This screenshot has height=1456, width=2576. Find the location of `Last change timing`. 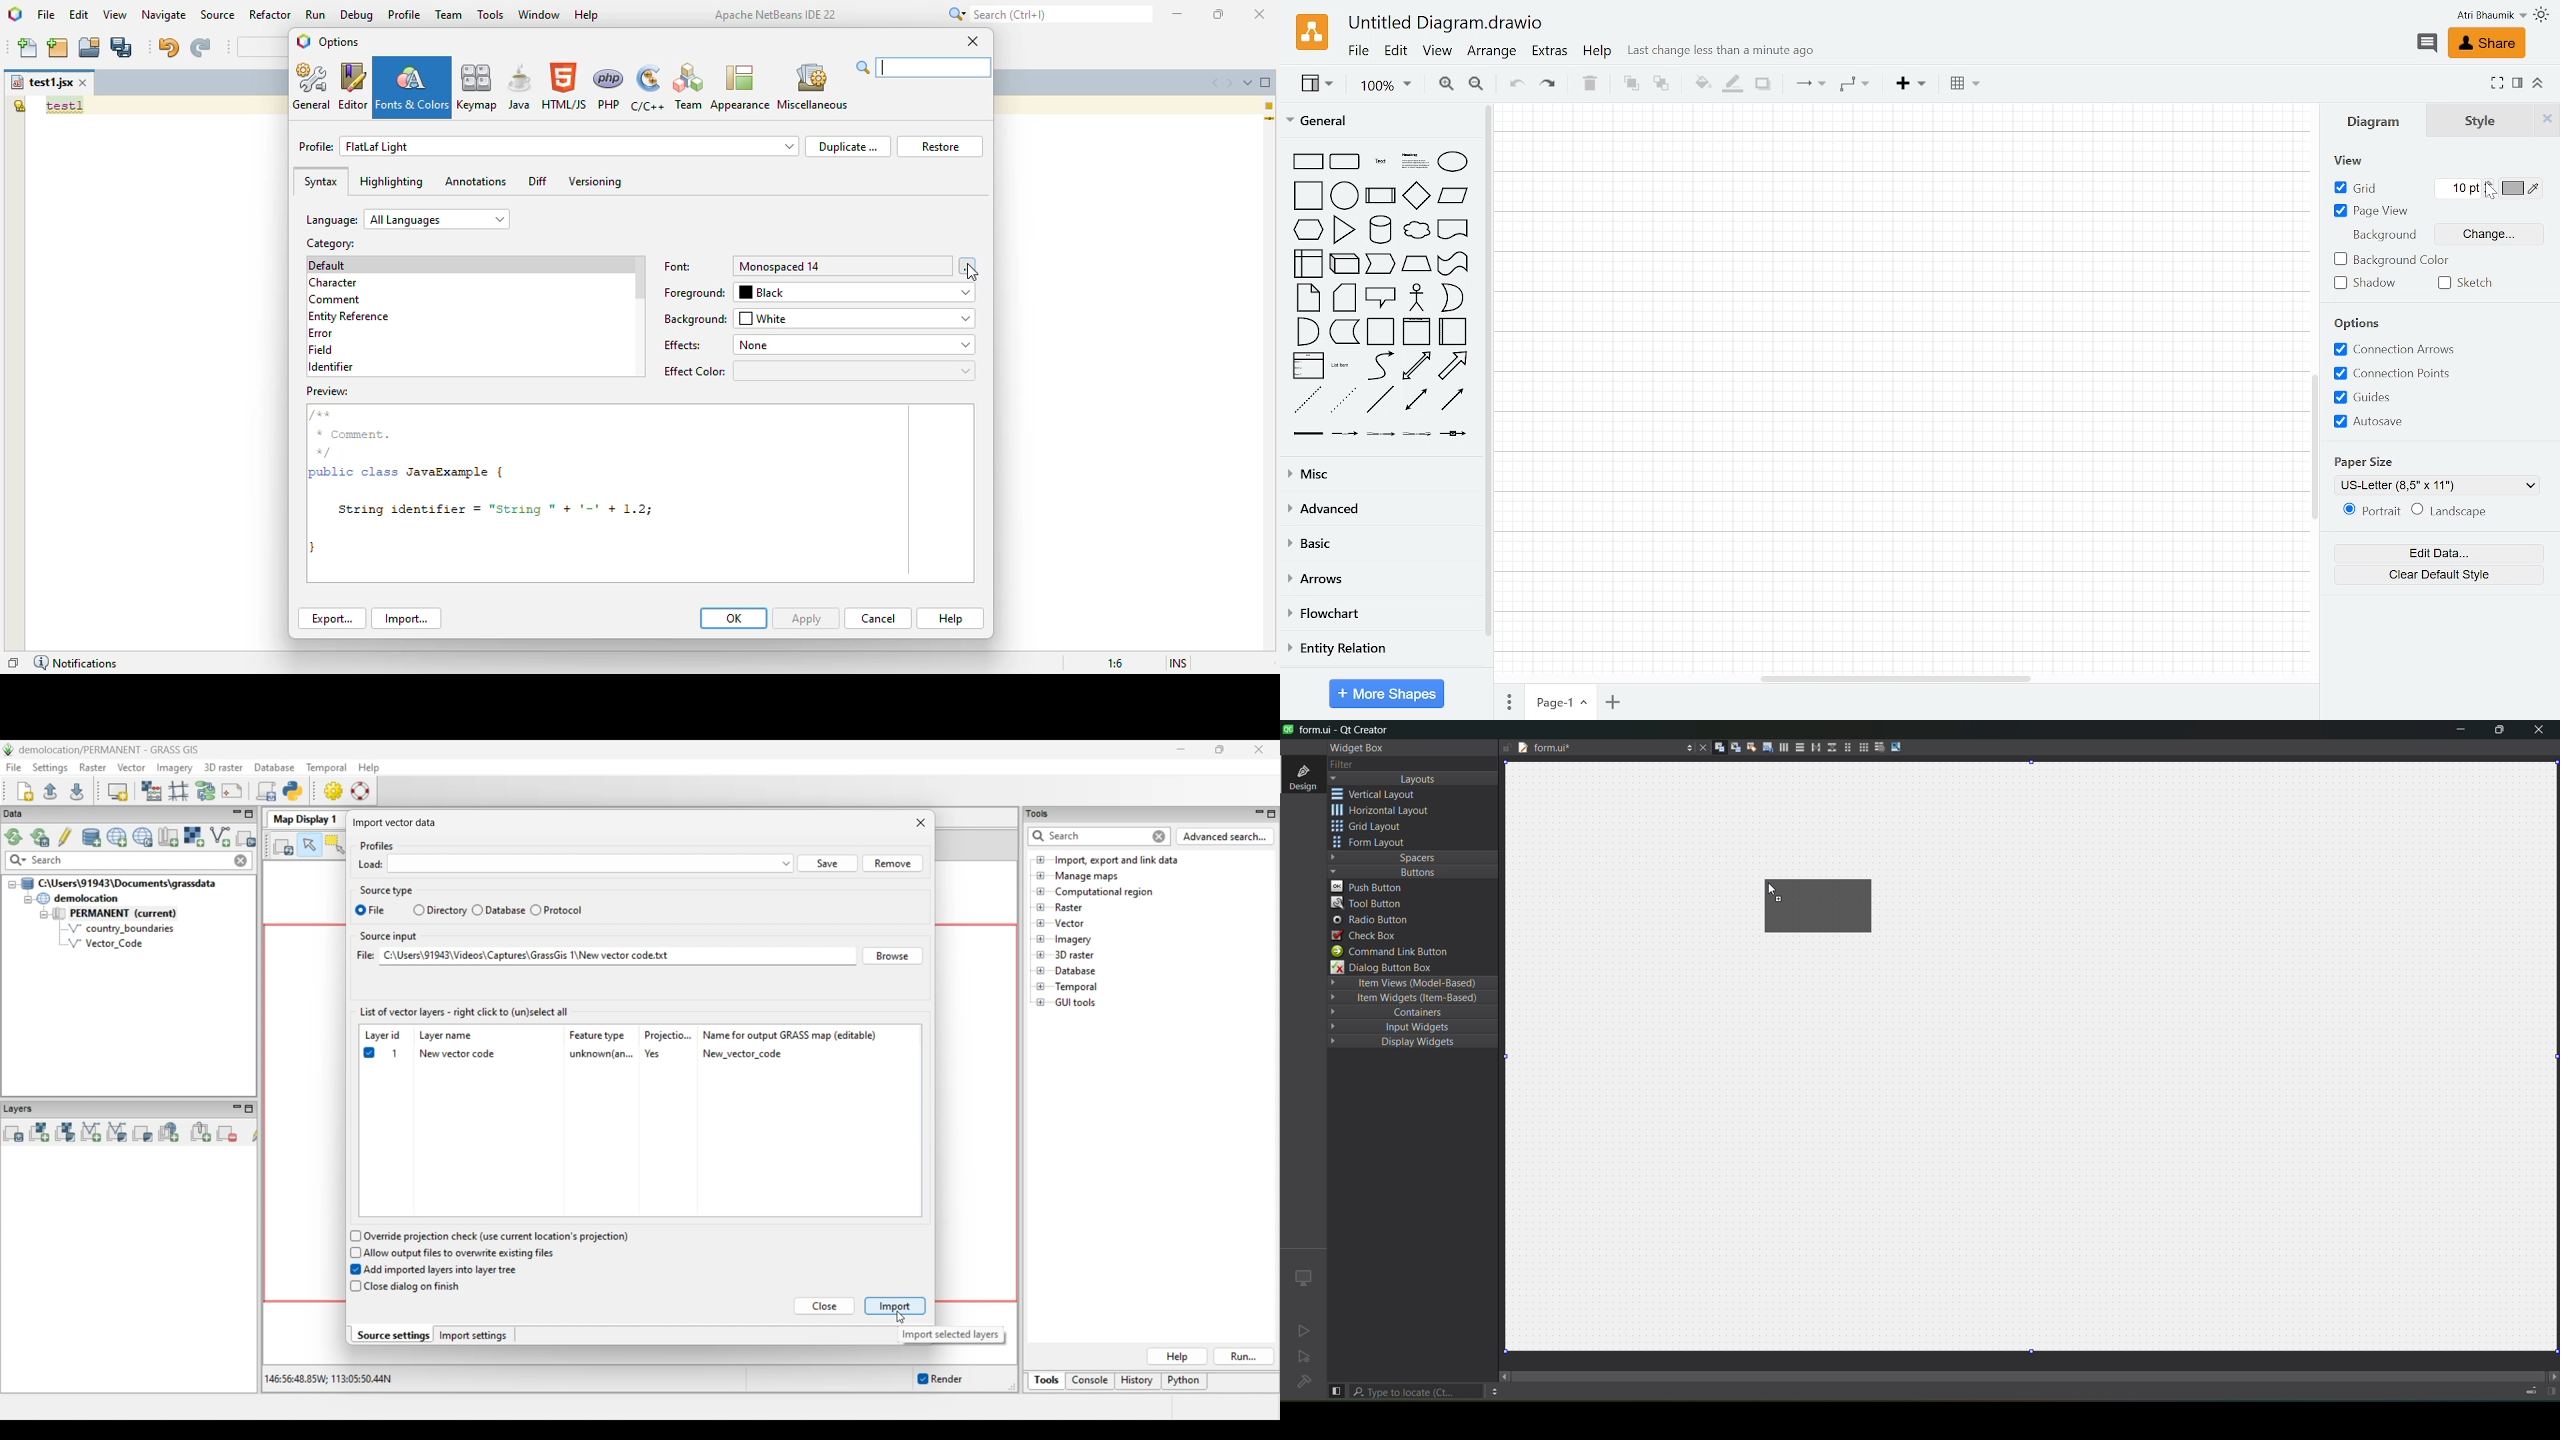

Last change timing is located at coordinates (1719, 53).